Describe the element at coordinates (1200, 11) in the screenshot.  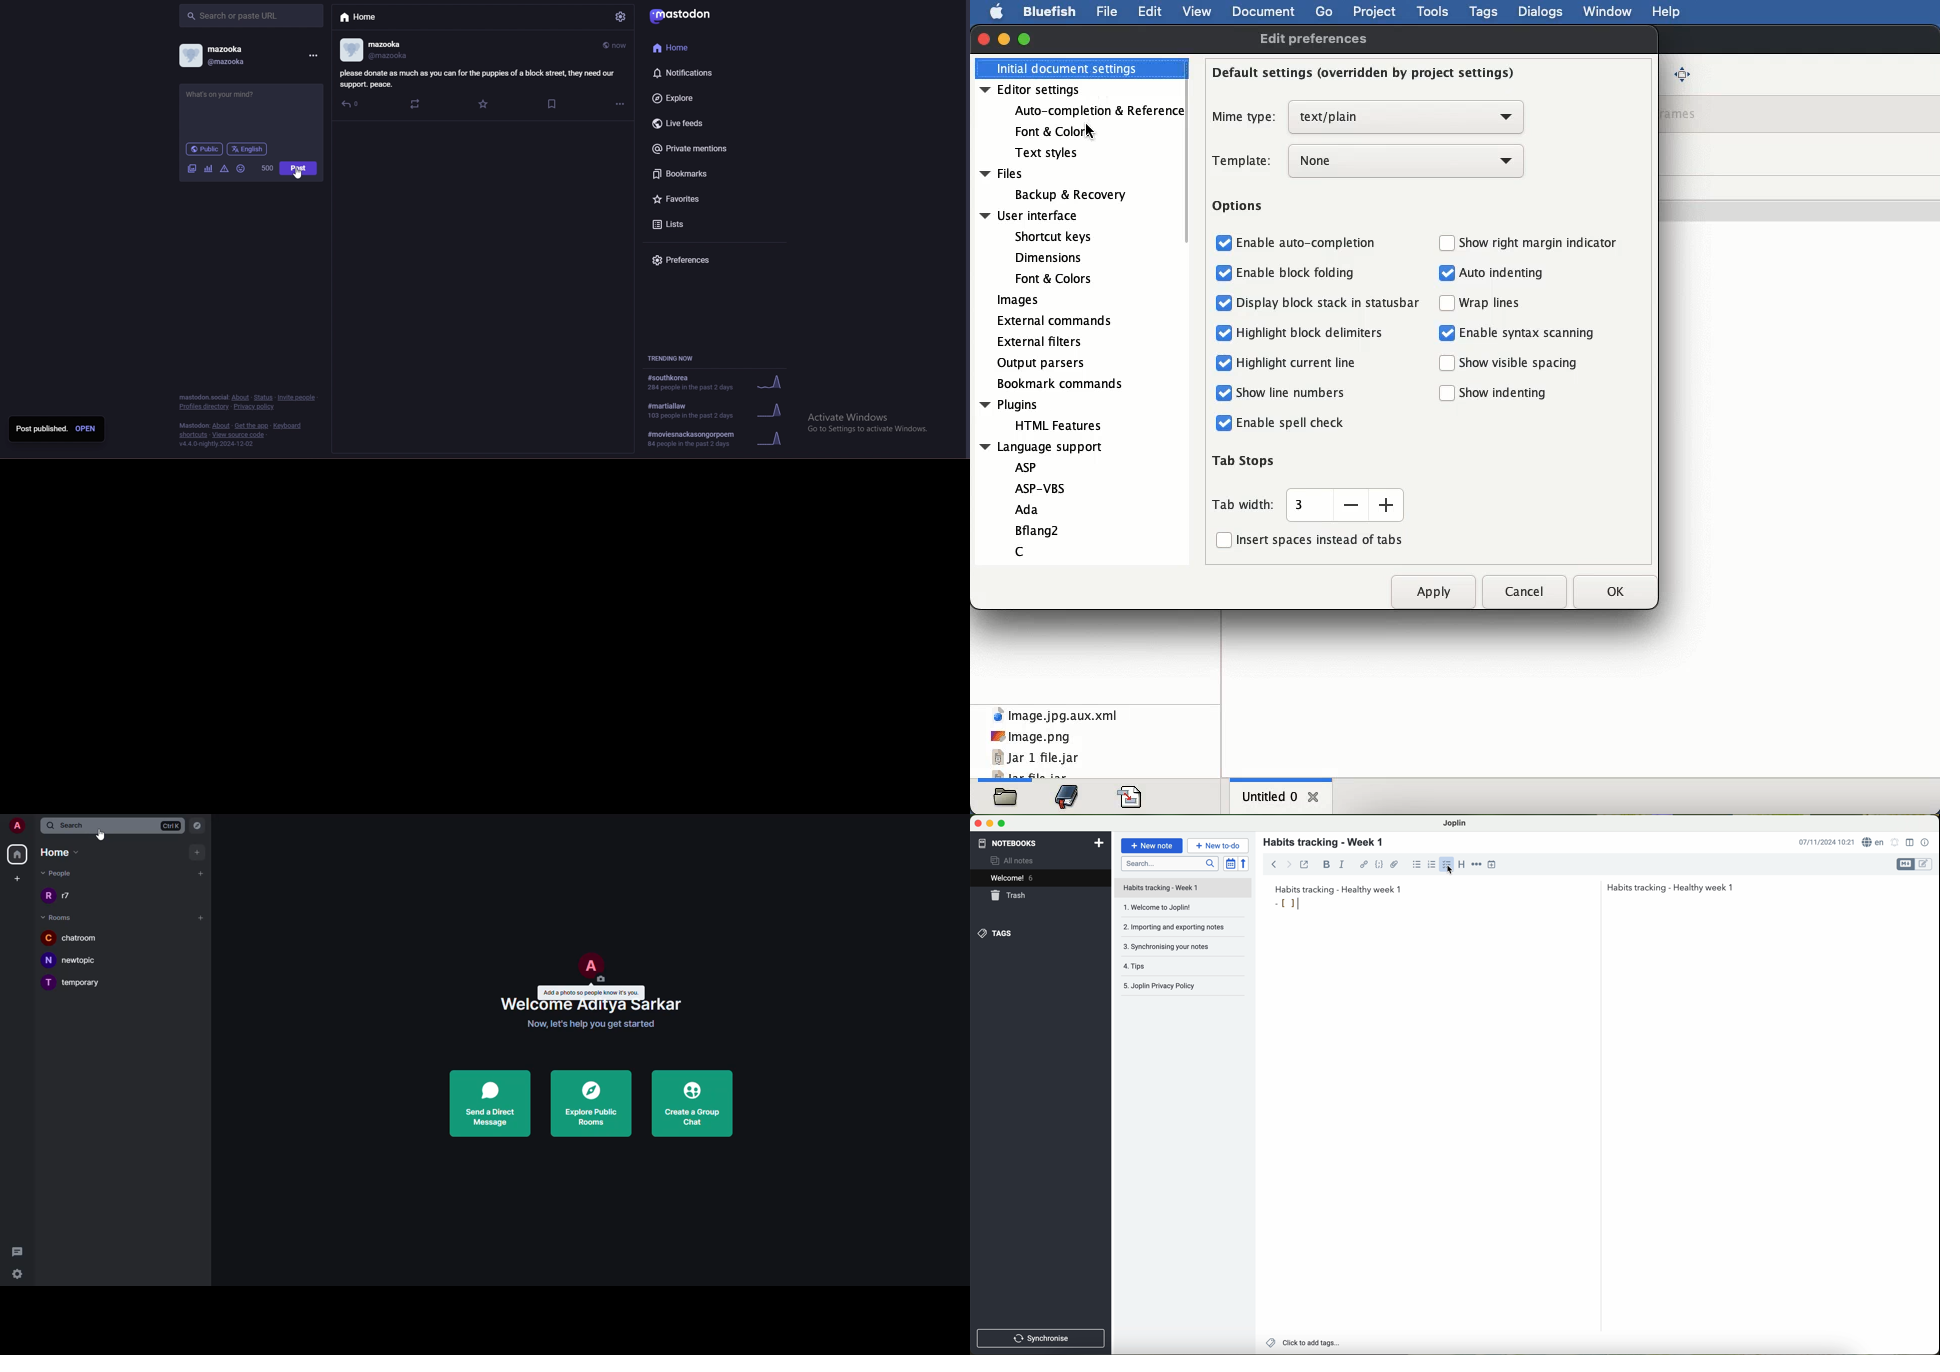
I see `view` at that location.